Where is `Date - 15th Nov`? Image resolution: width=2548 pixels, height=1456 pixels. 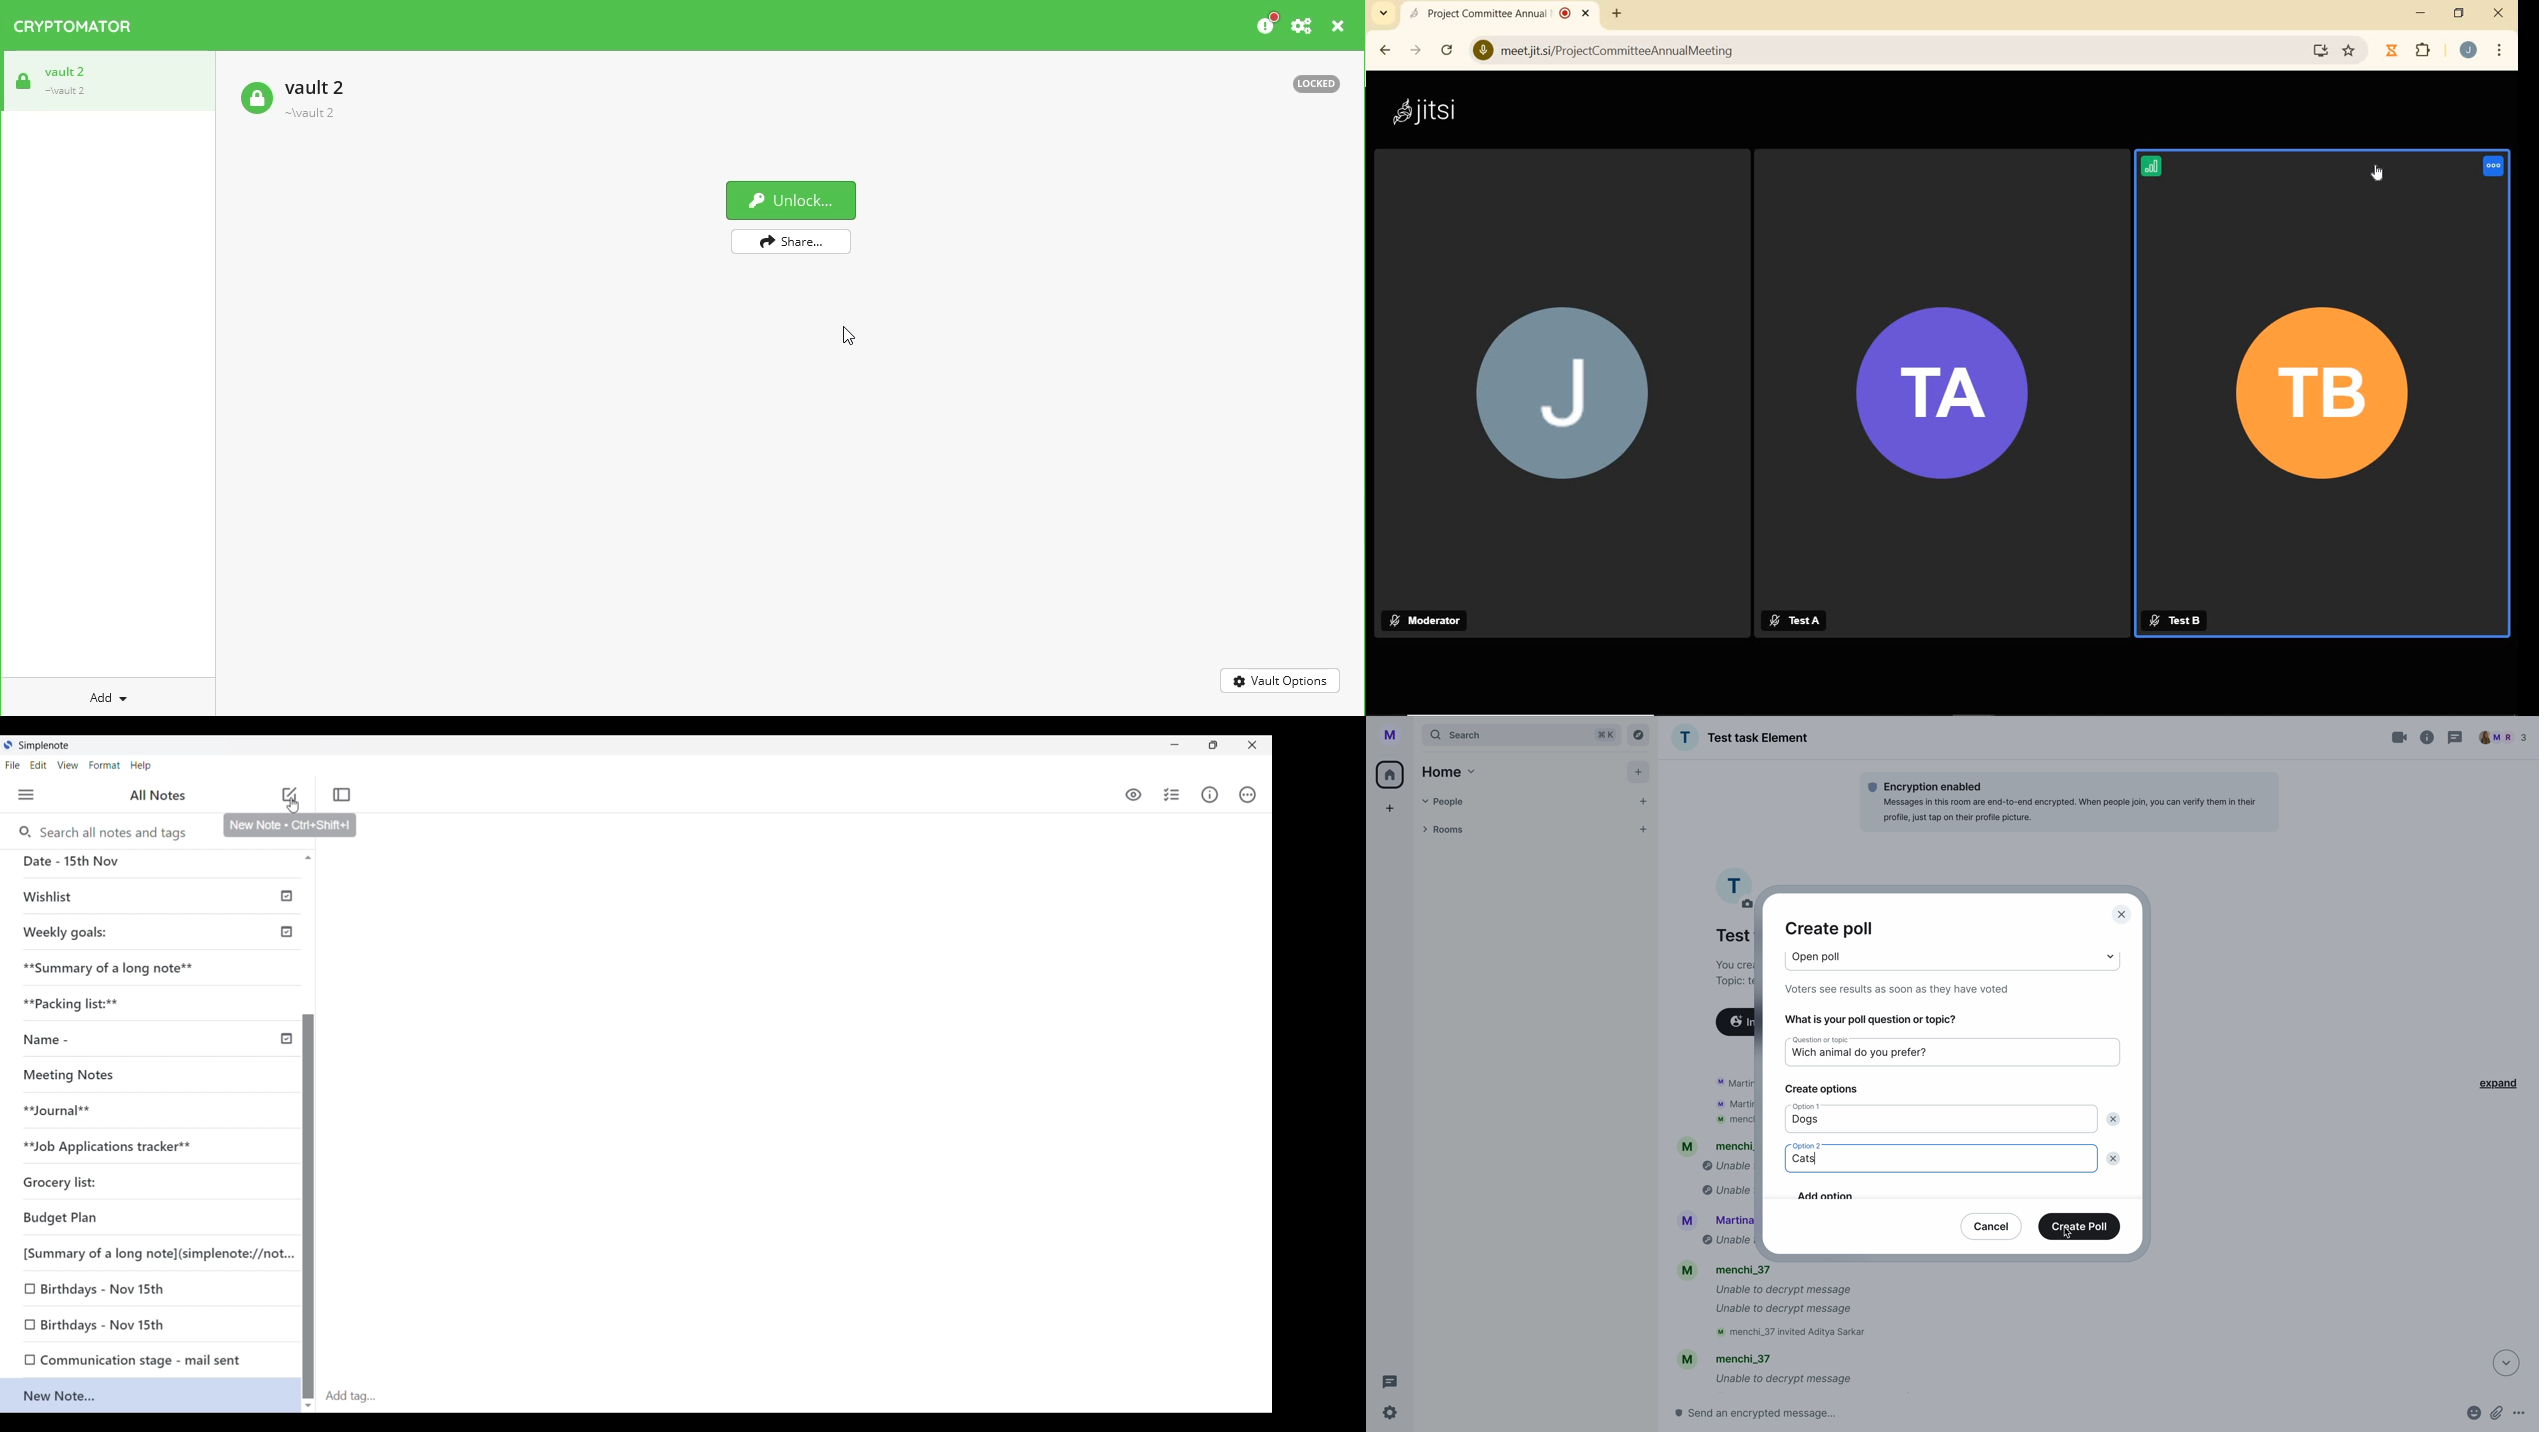 Date - 15th Nov is located at coordinates (82, 863).